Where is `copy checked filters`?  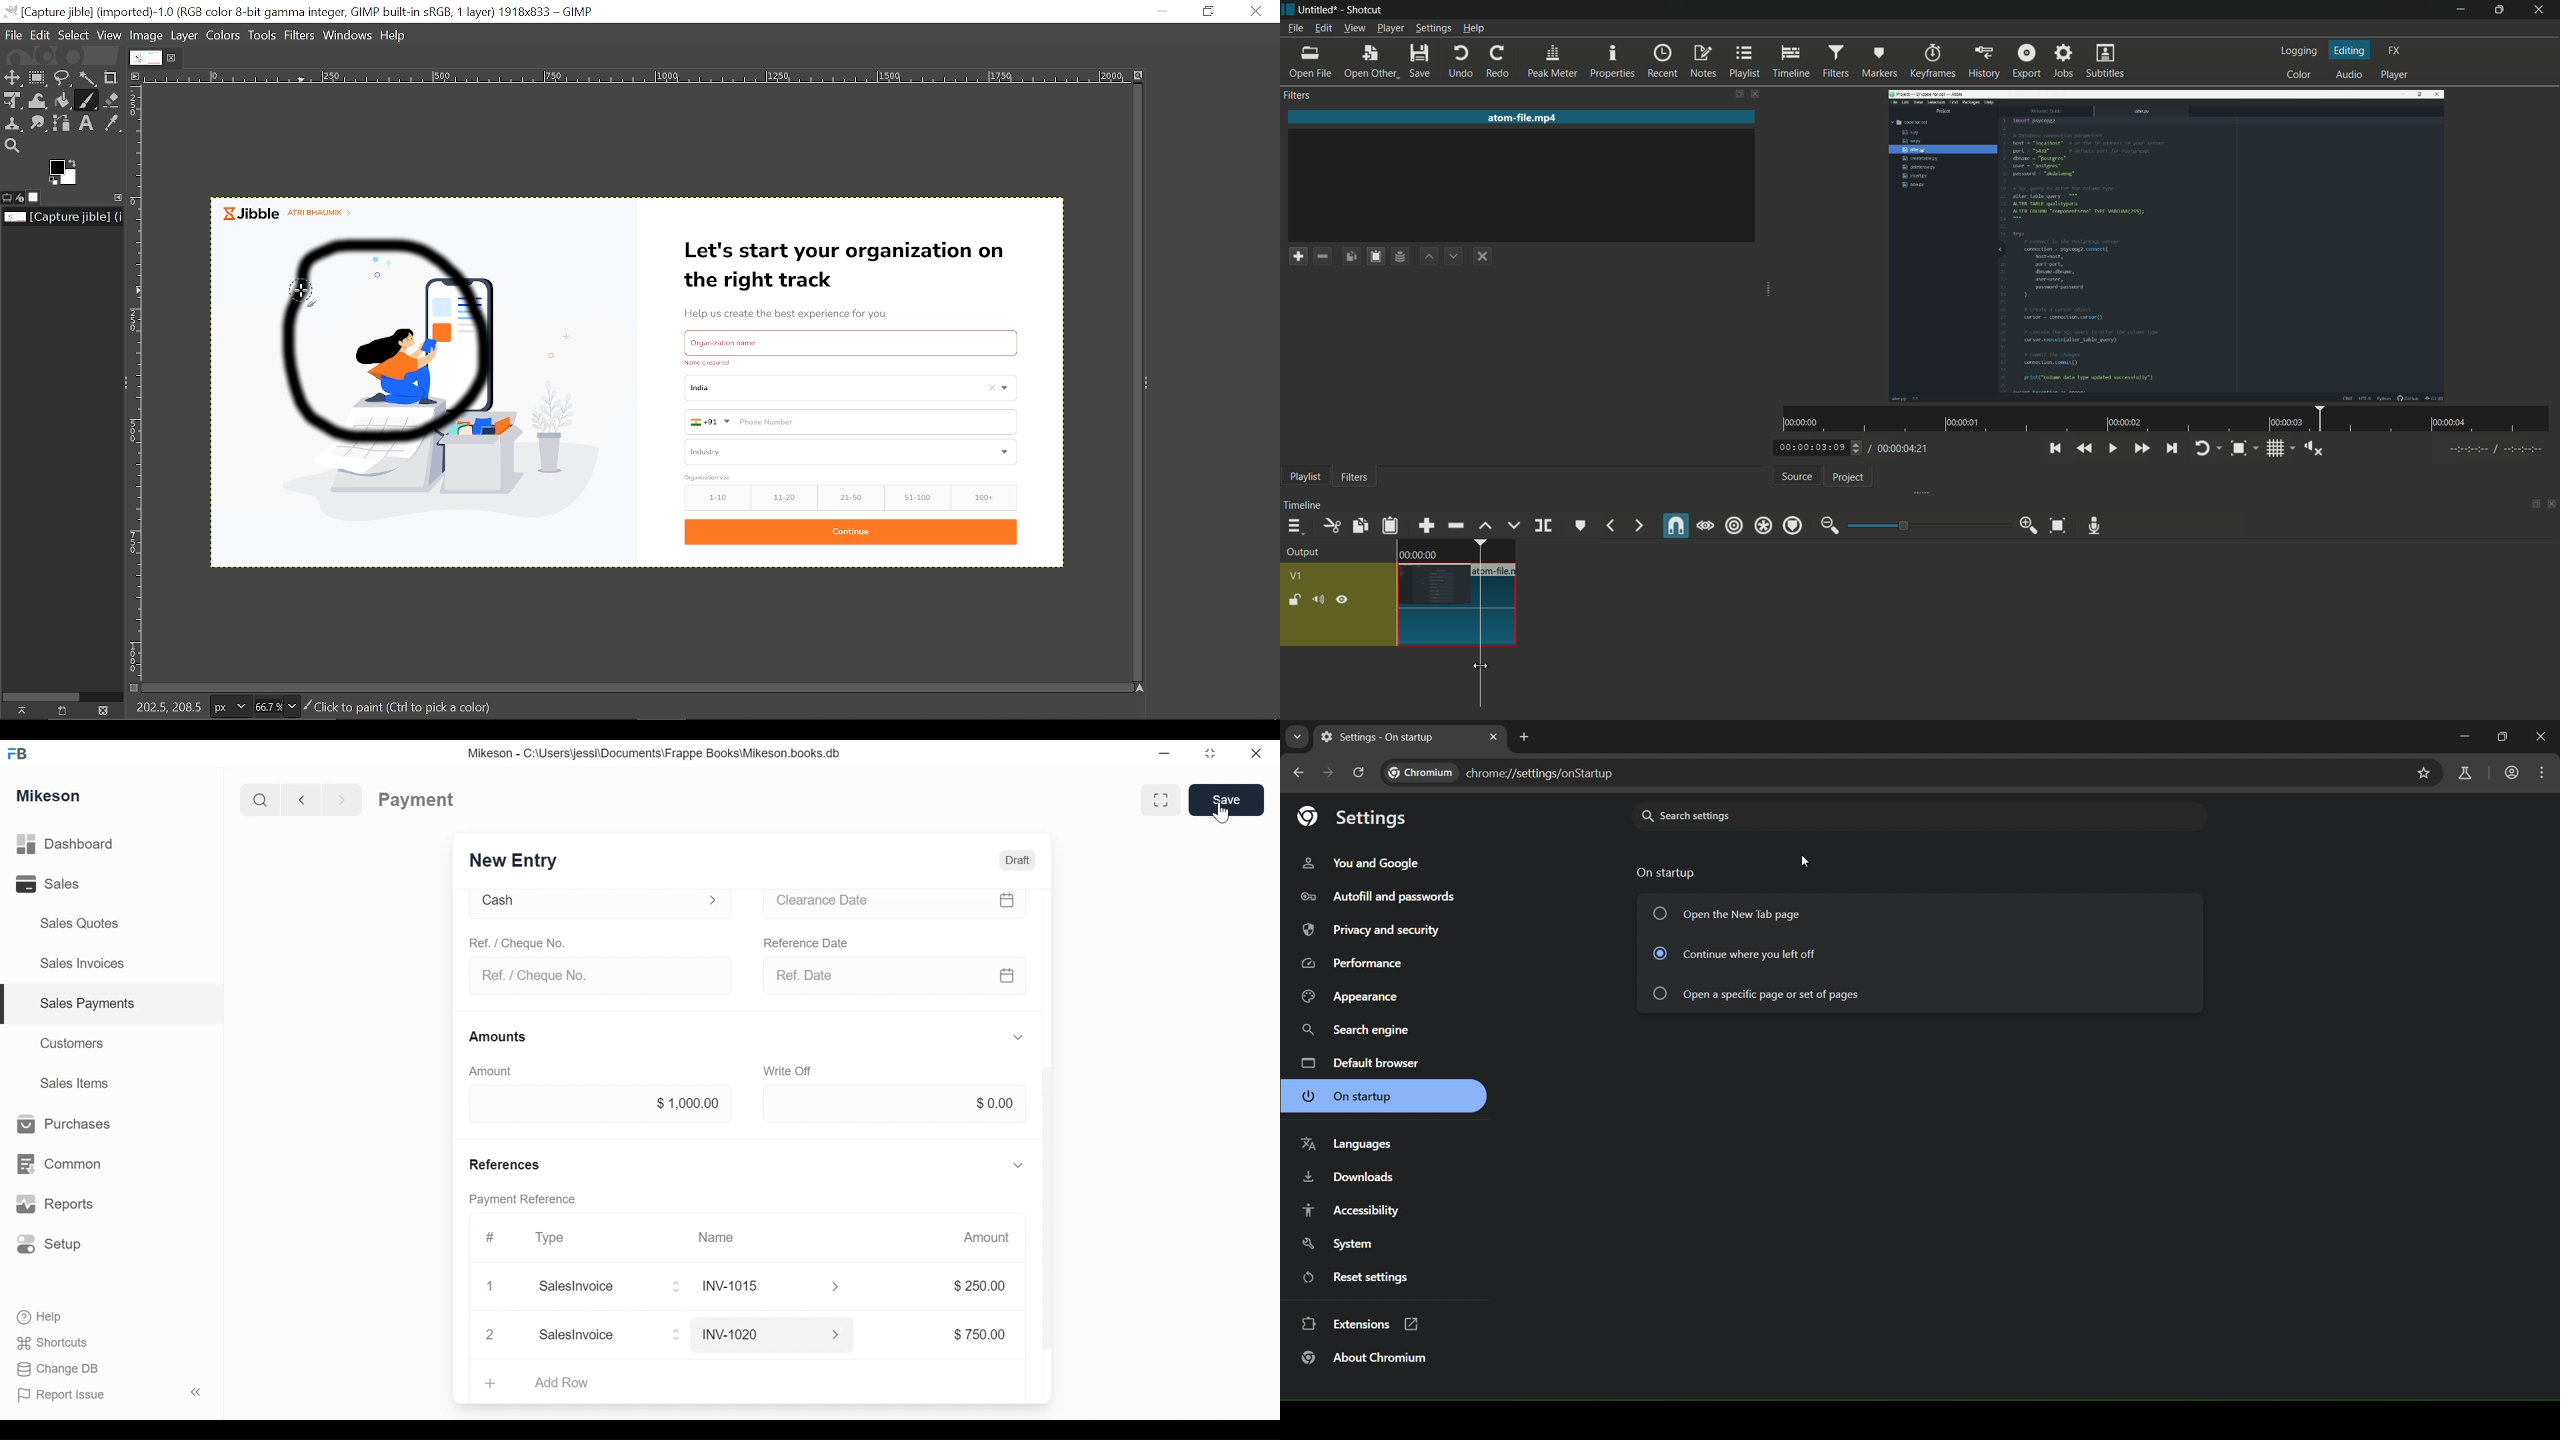 copy checked filters is located at coordinates (1350, 256).